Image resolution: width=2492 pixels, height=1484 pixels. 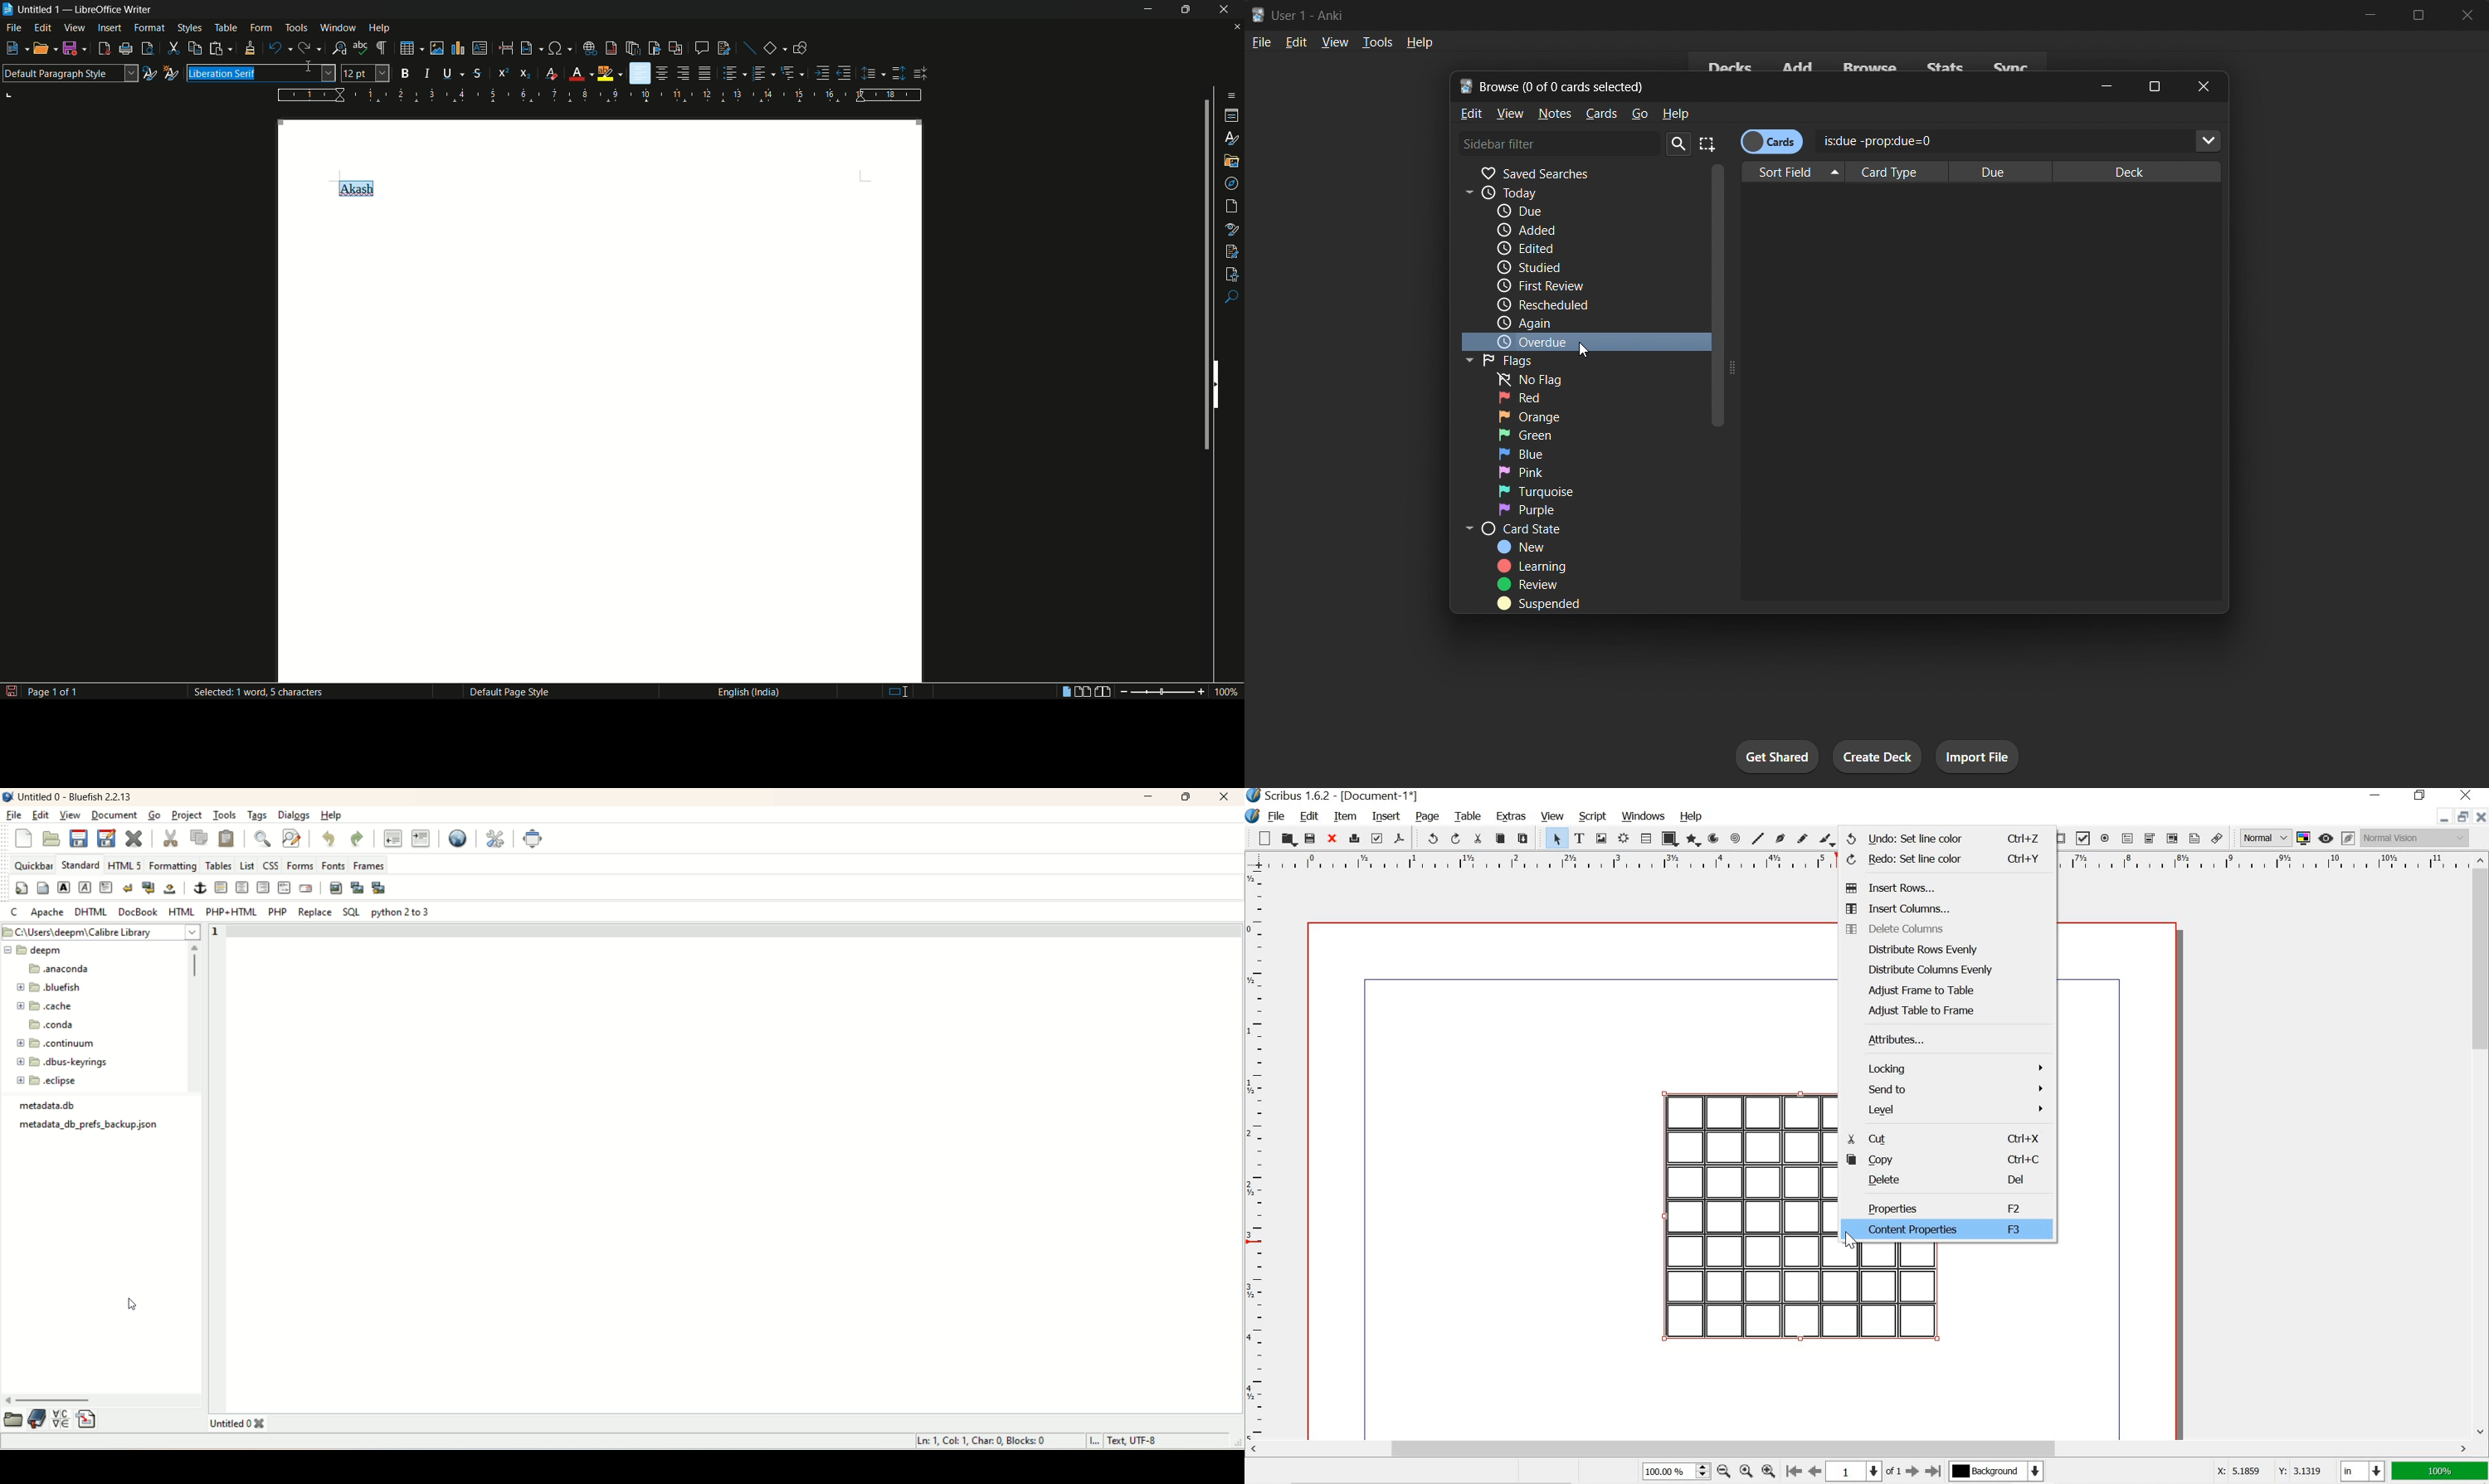 What do you see at coordinates (115, 10) in the screenshot?
I see `app name` at bounding box center [115, 10].